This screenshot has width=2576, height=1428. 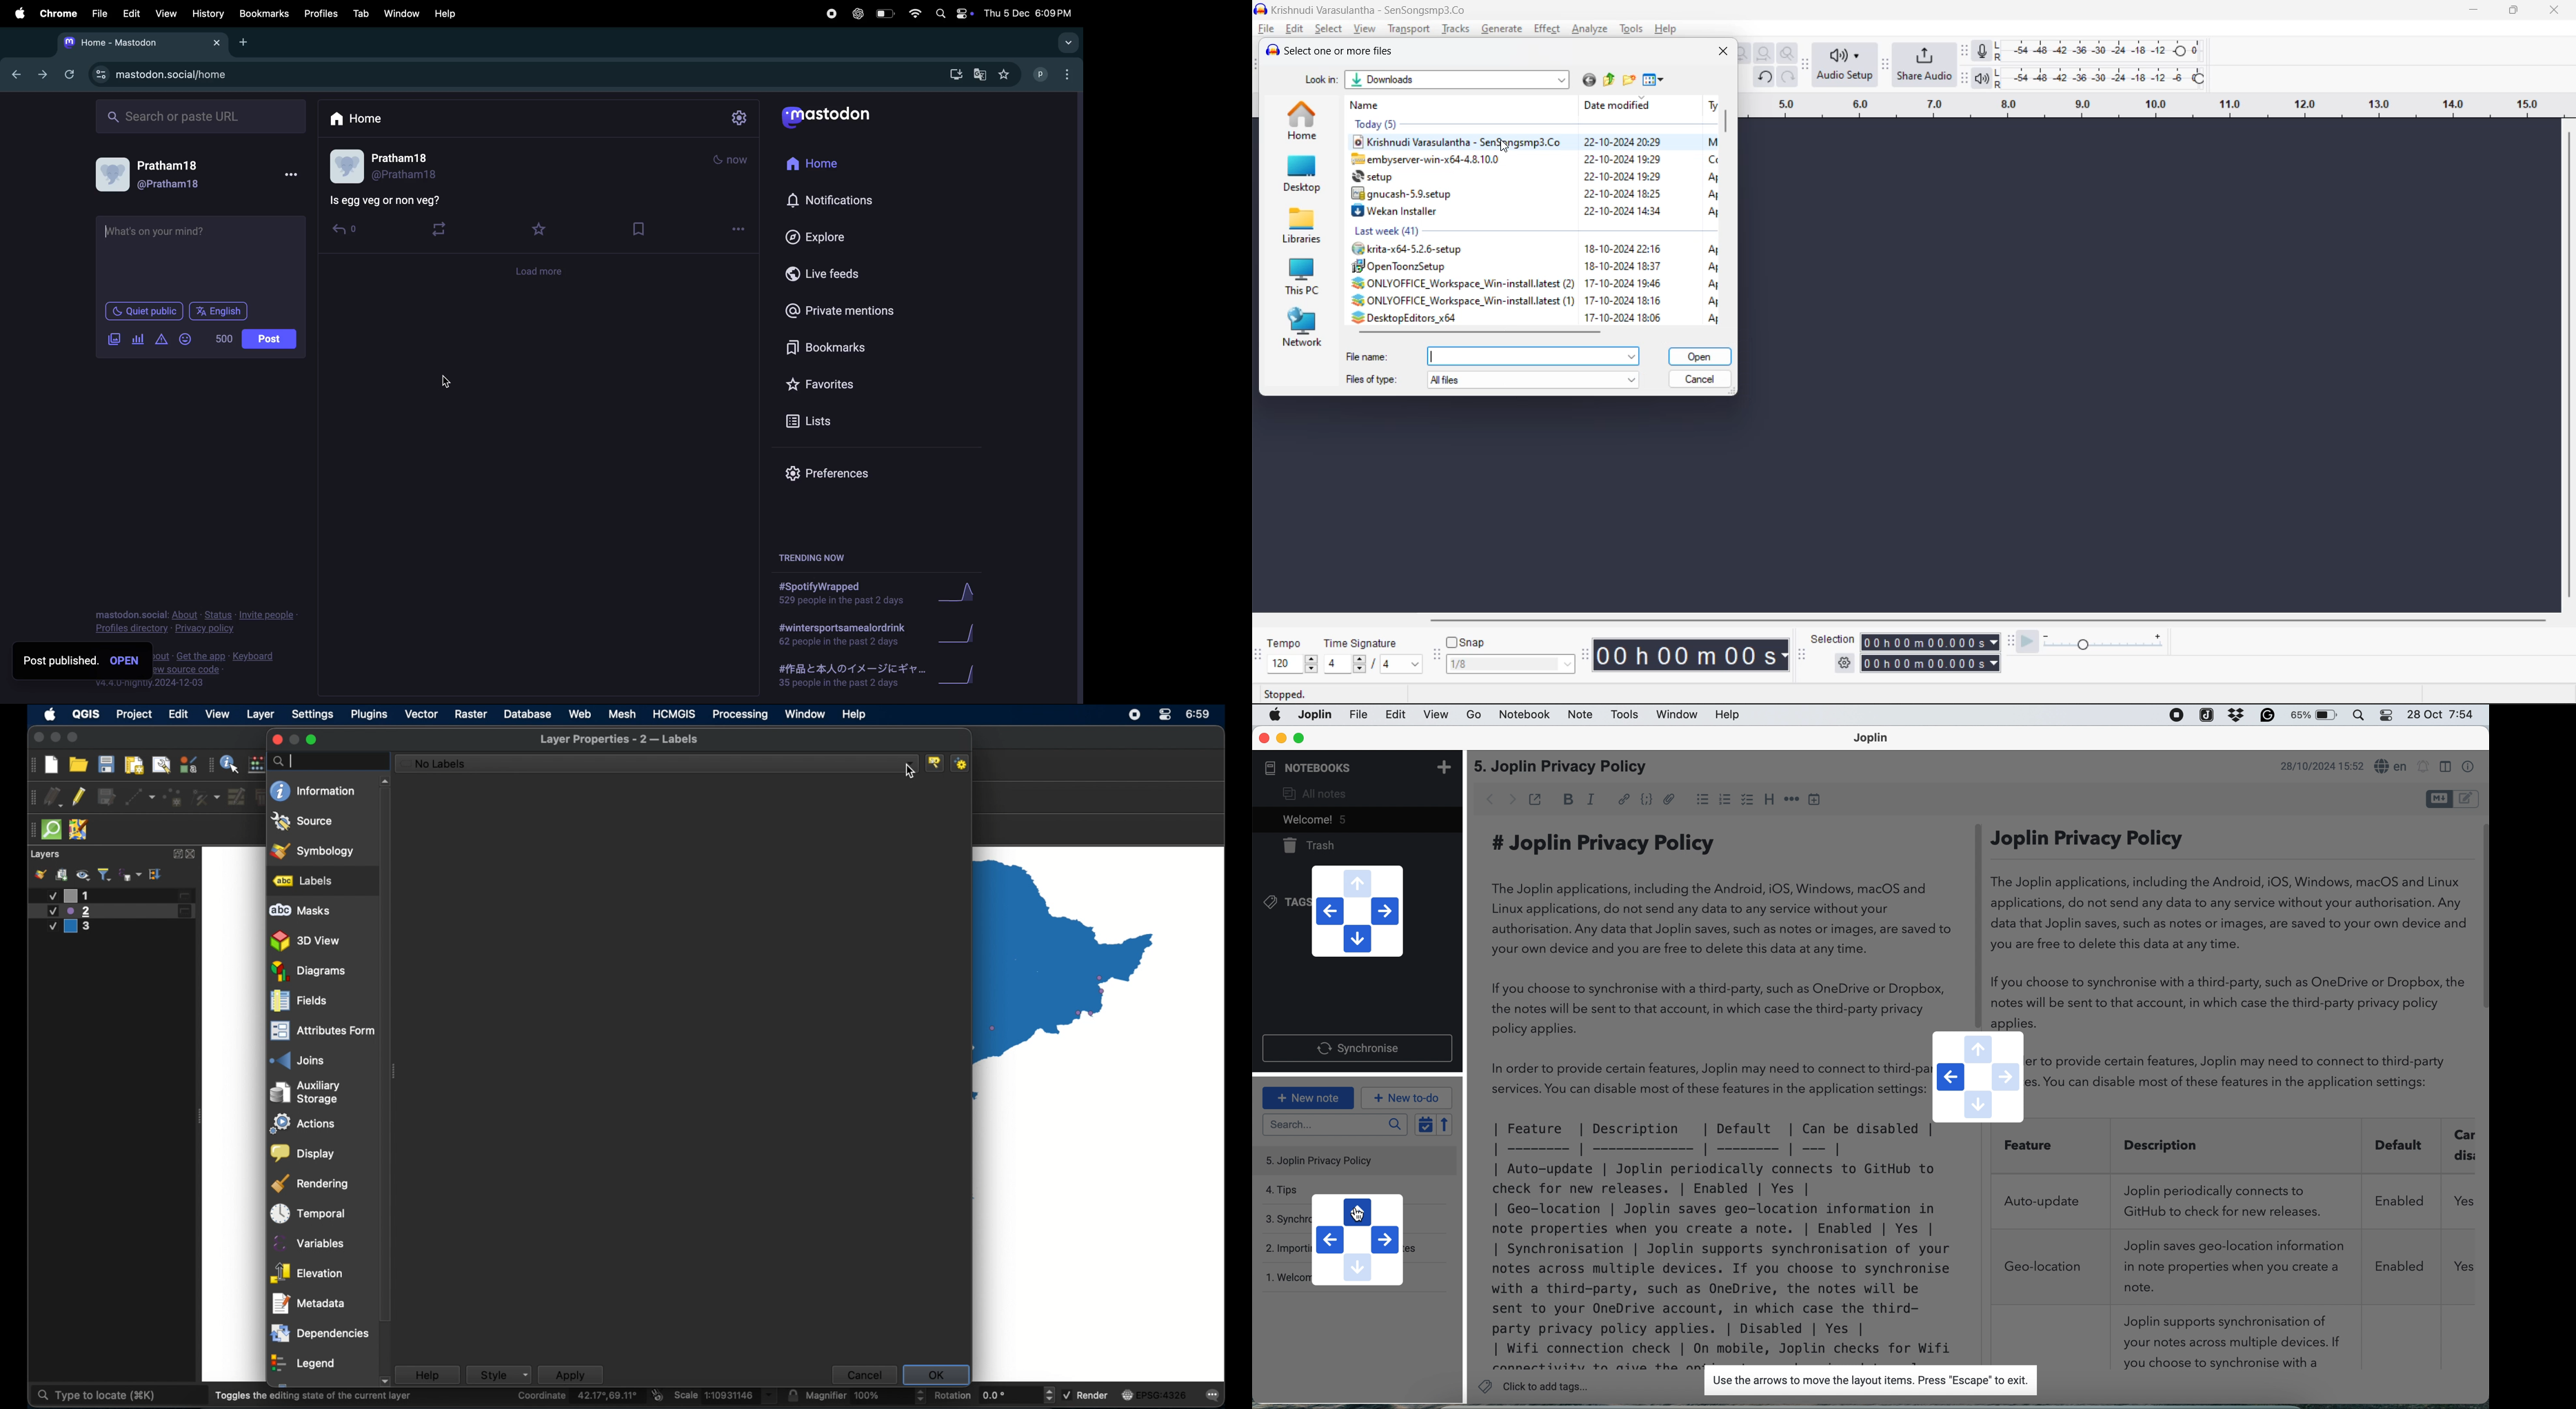 I want to click on go to last folder visited, so click(x=1589, y=80).